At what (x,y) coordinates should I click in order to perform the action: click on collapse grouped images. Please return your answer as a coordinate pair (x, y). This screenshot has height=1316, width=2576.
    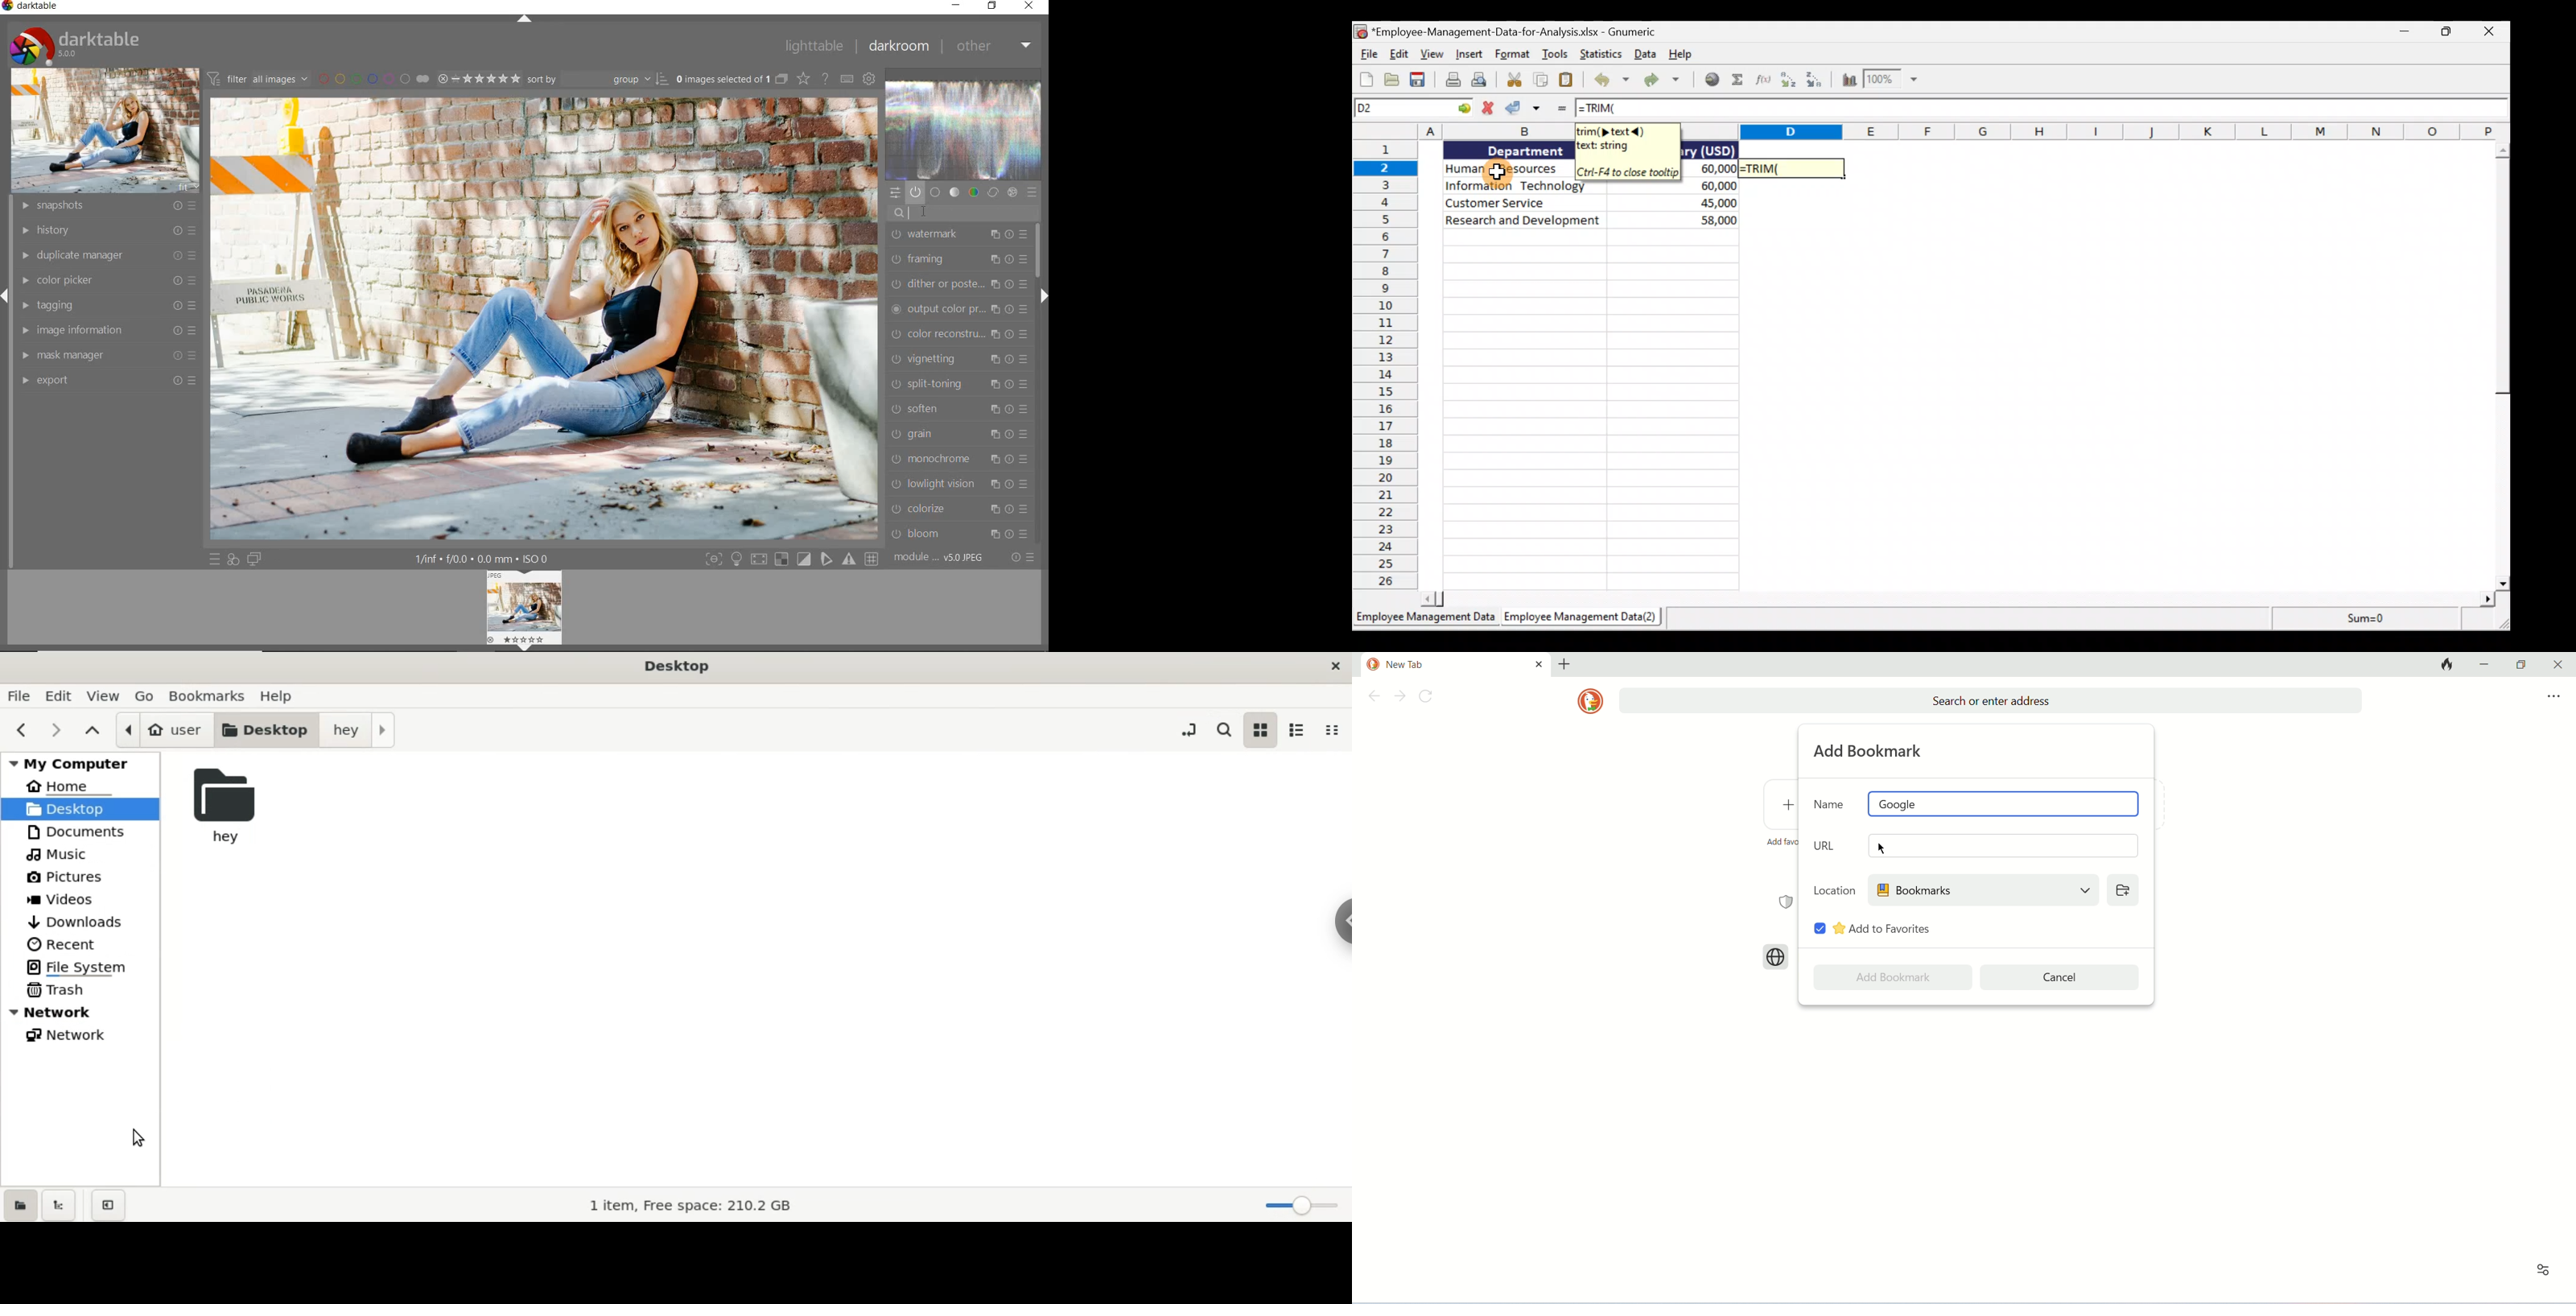
    Looking at the image, I should click on (782, 80).